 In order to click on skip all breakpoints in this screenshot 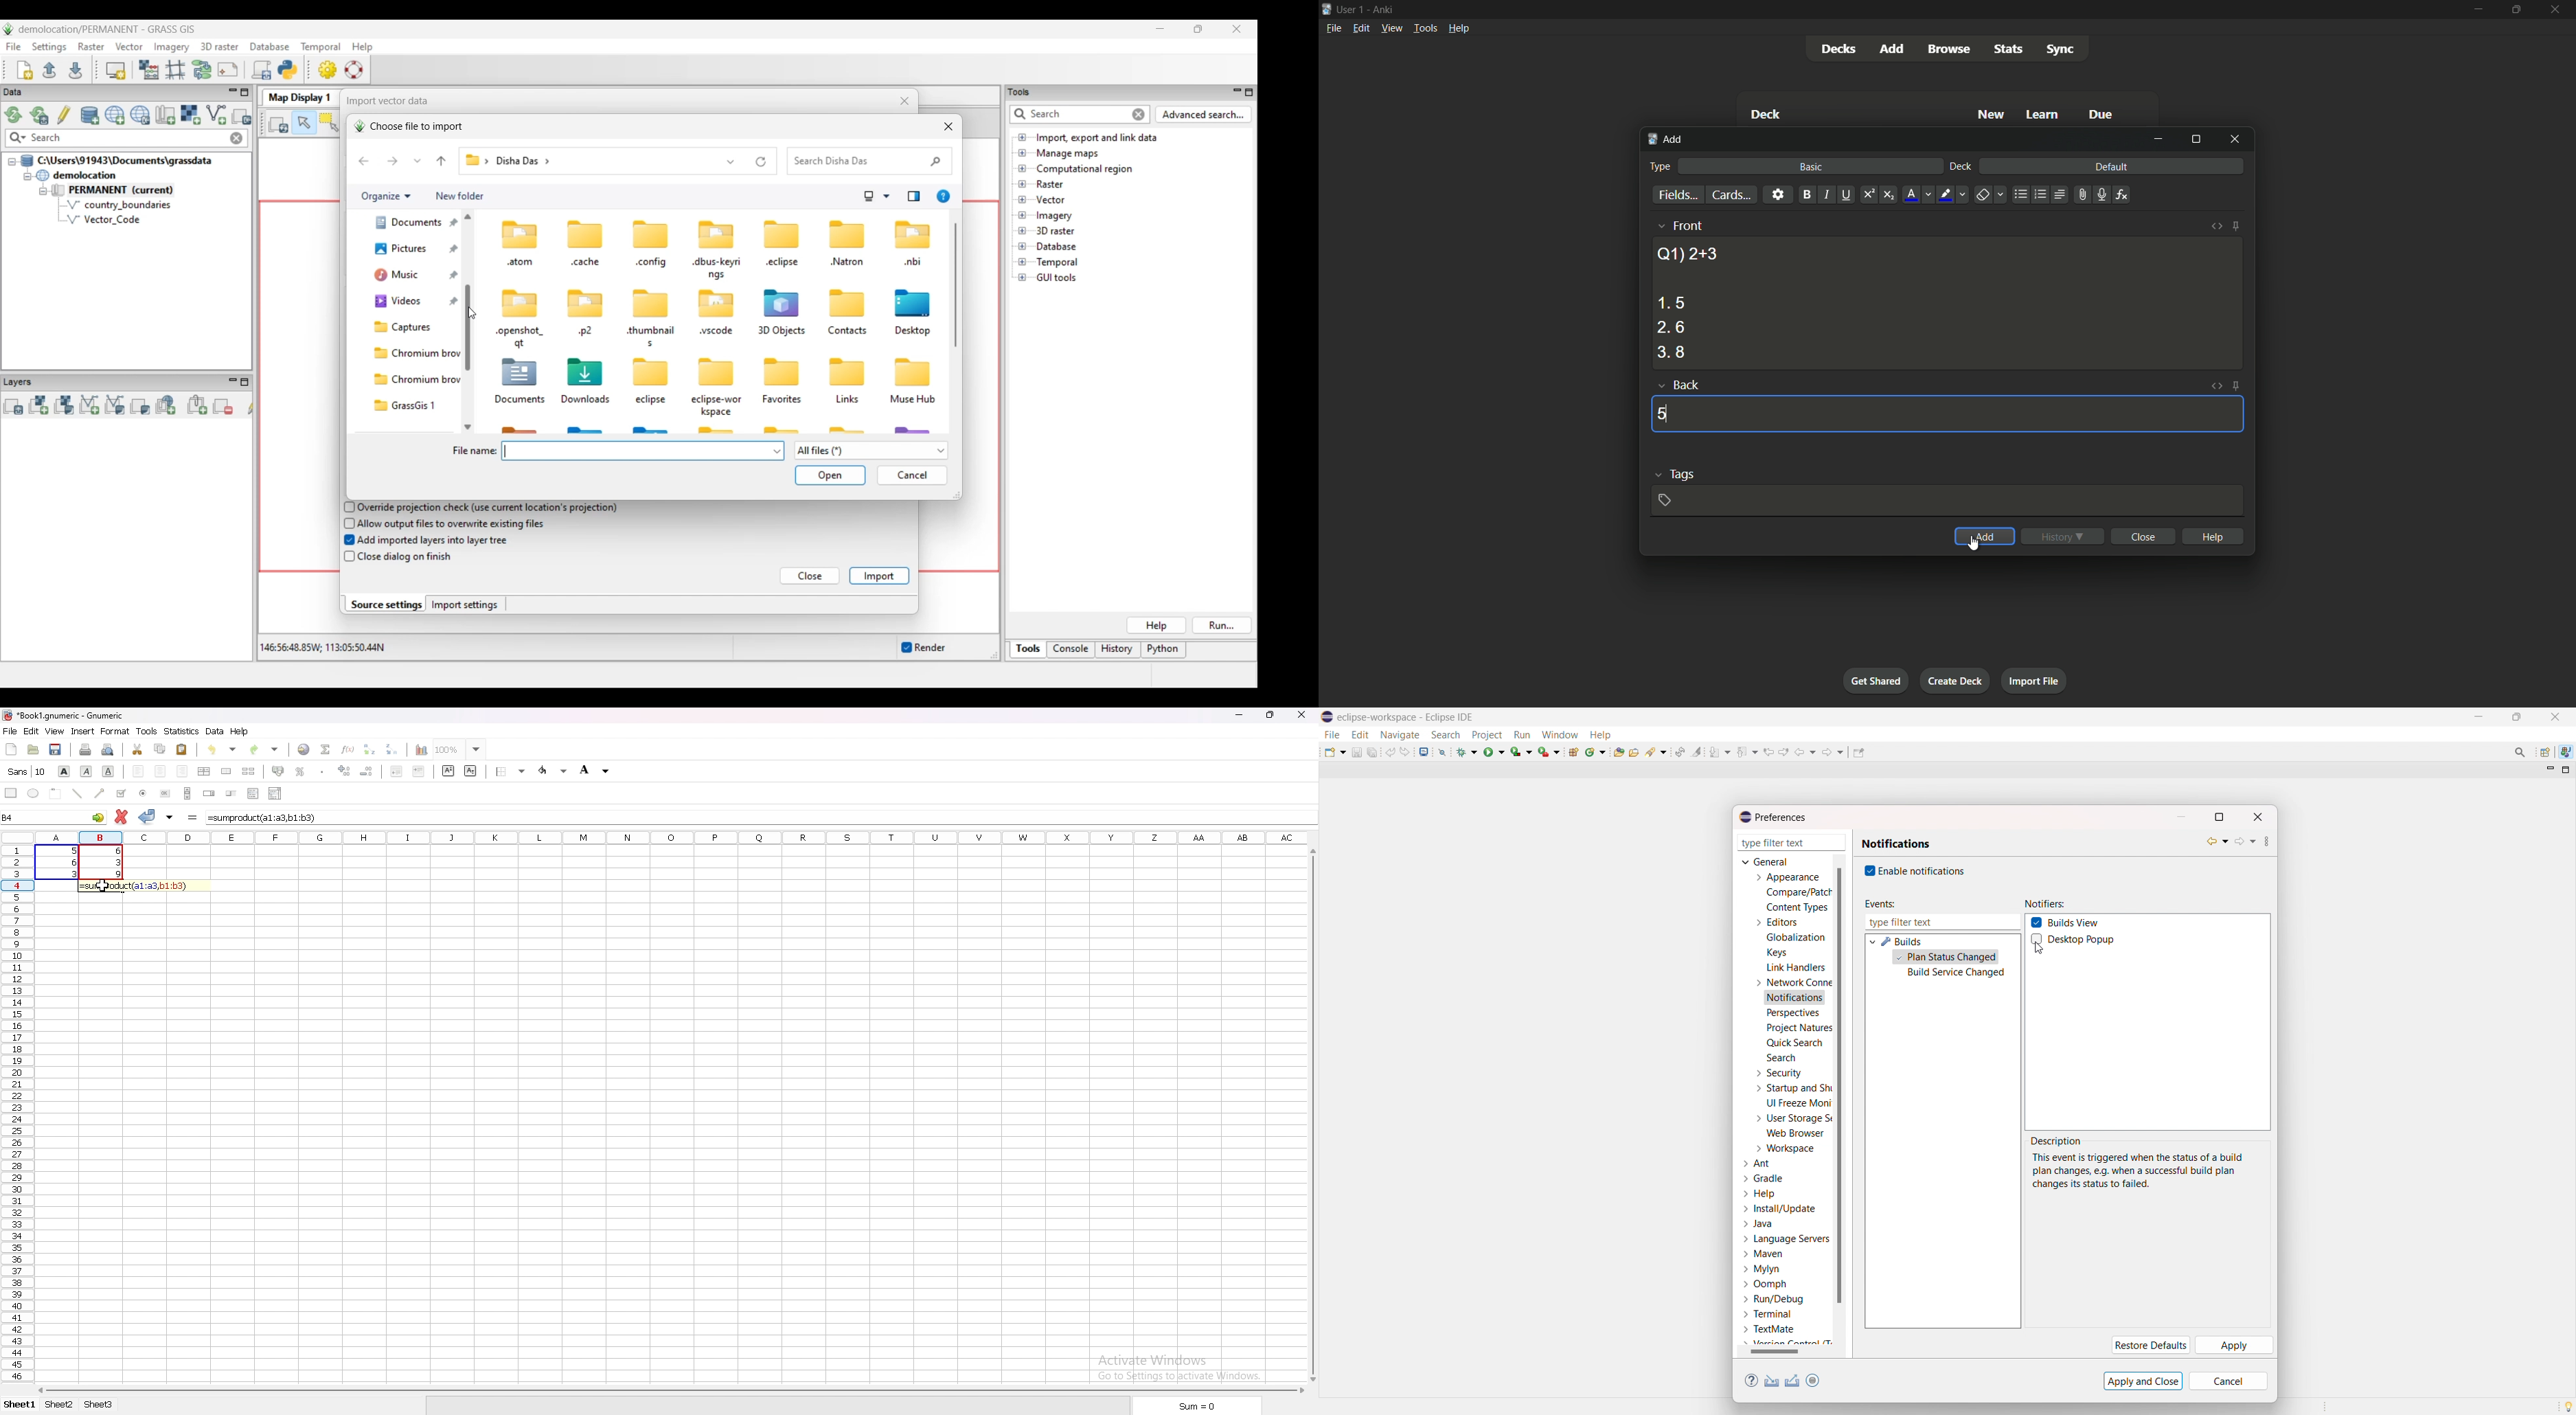, I will do `click(1442, 751)`.